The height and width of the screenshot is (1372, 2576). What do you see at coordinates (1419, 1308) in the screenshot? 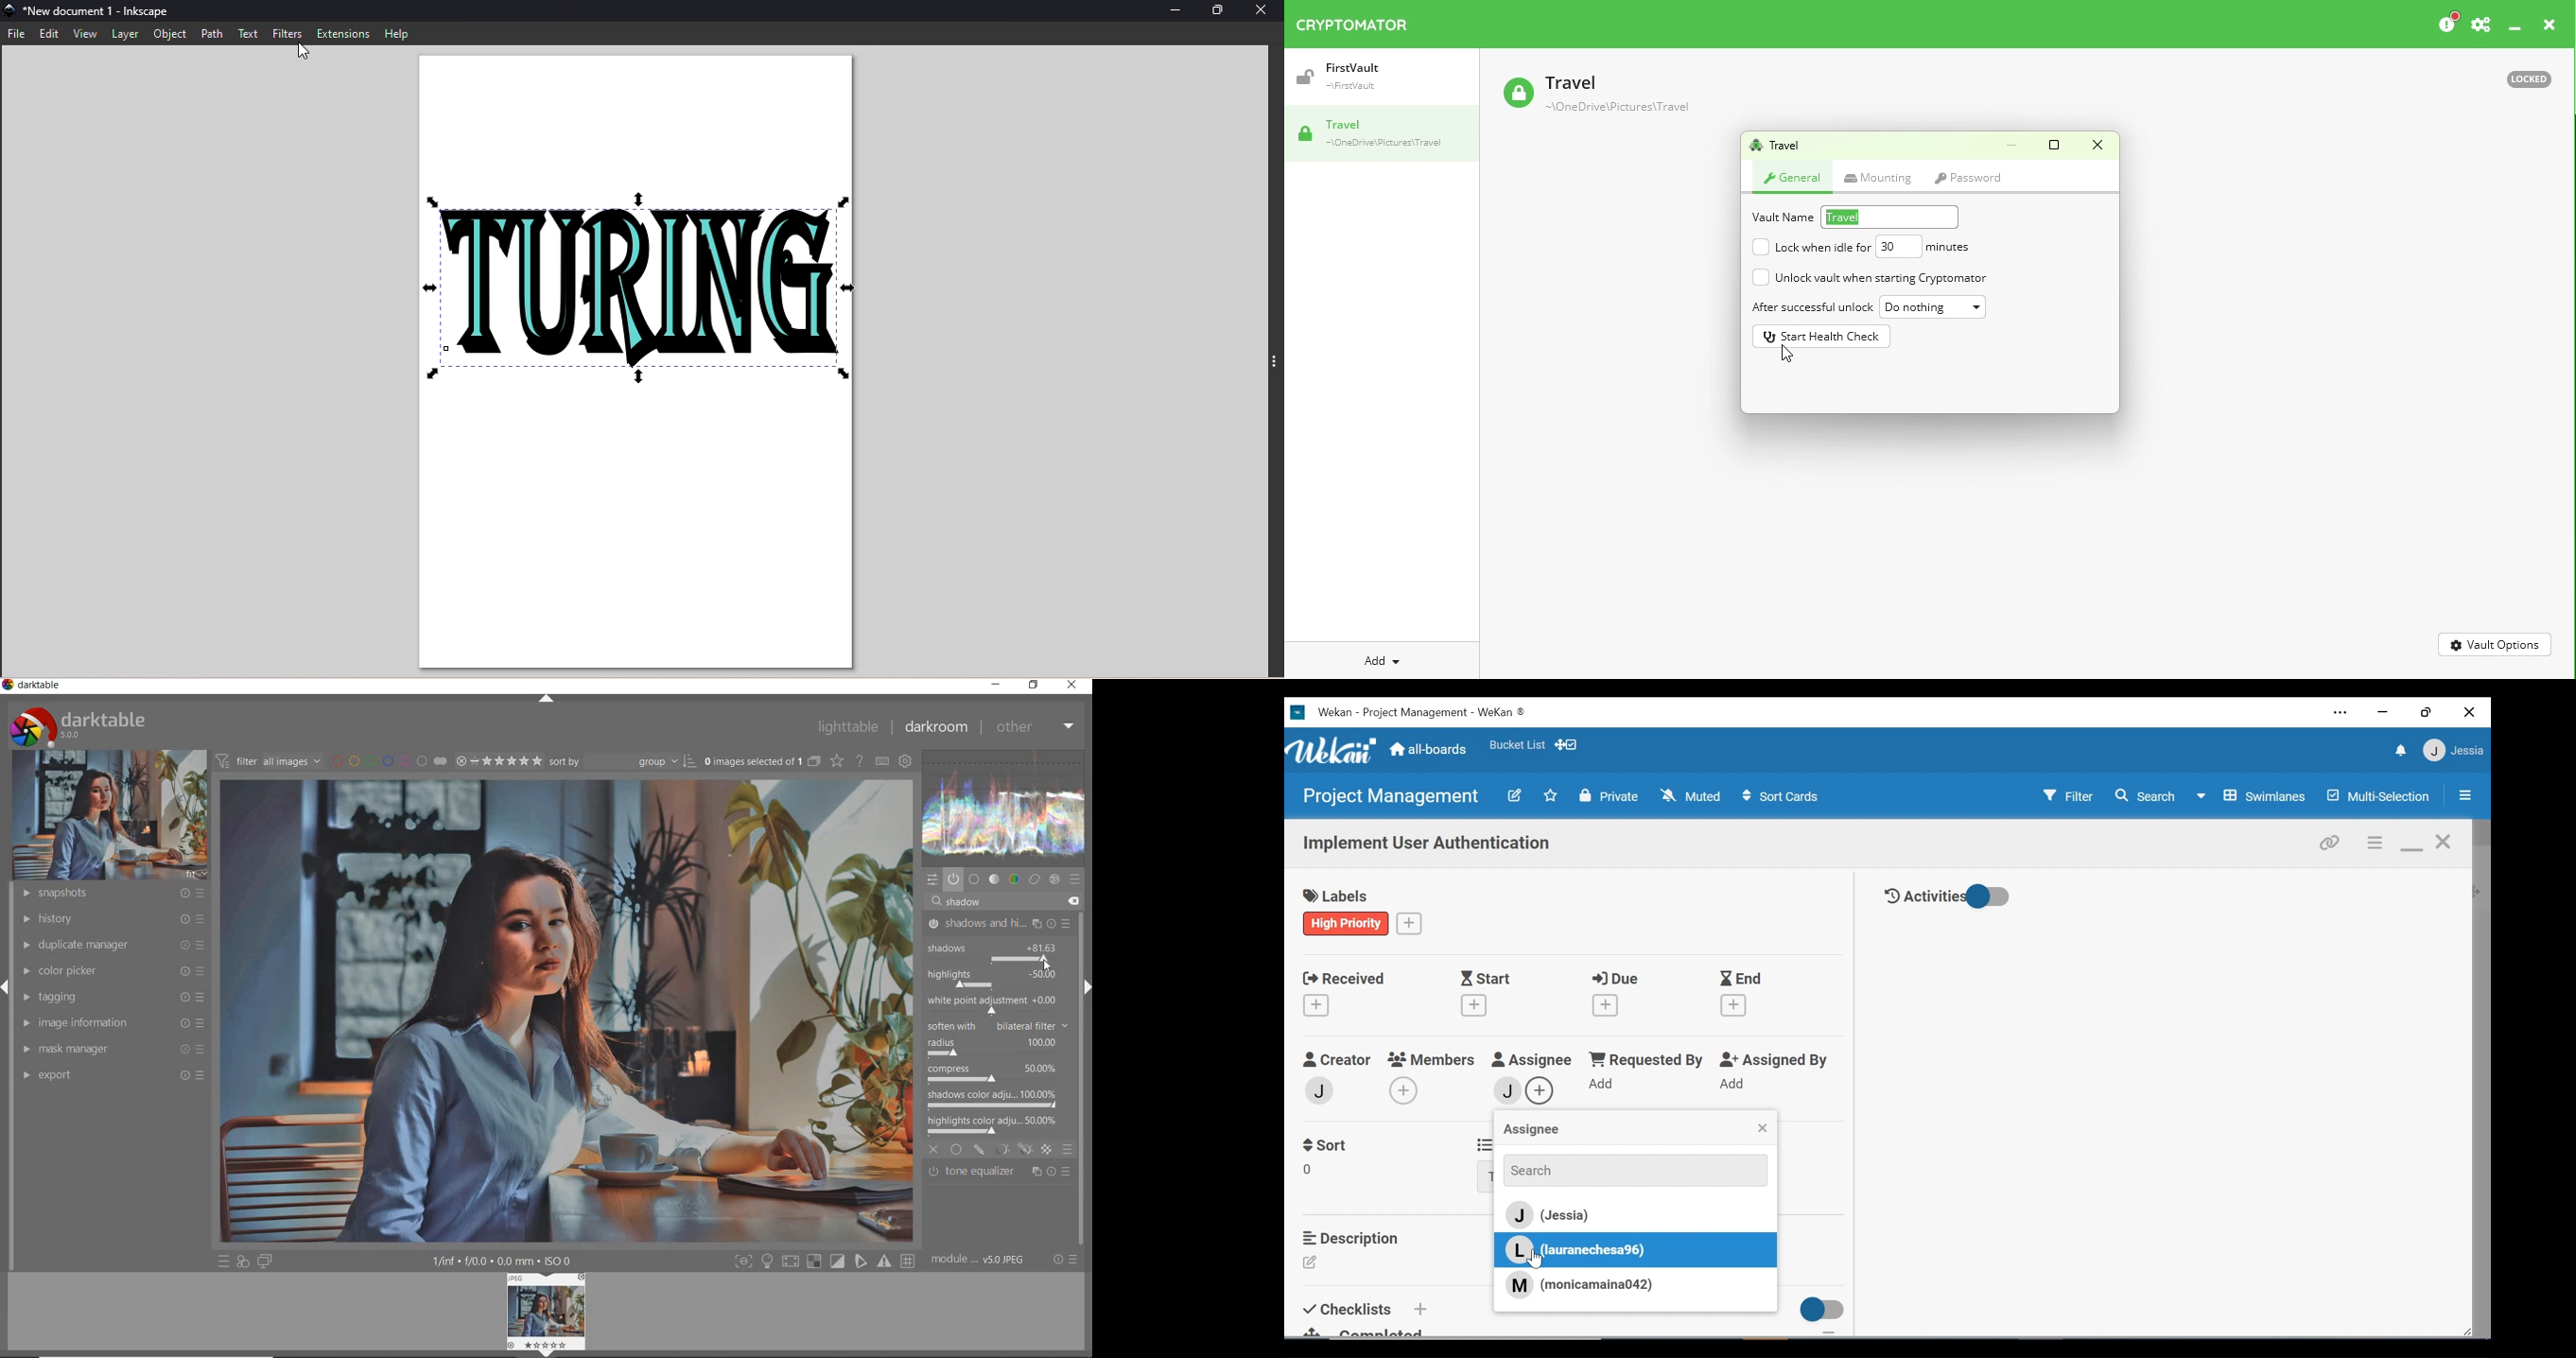
I see `Add` at bounding box center [1419, 1308].